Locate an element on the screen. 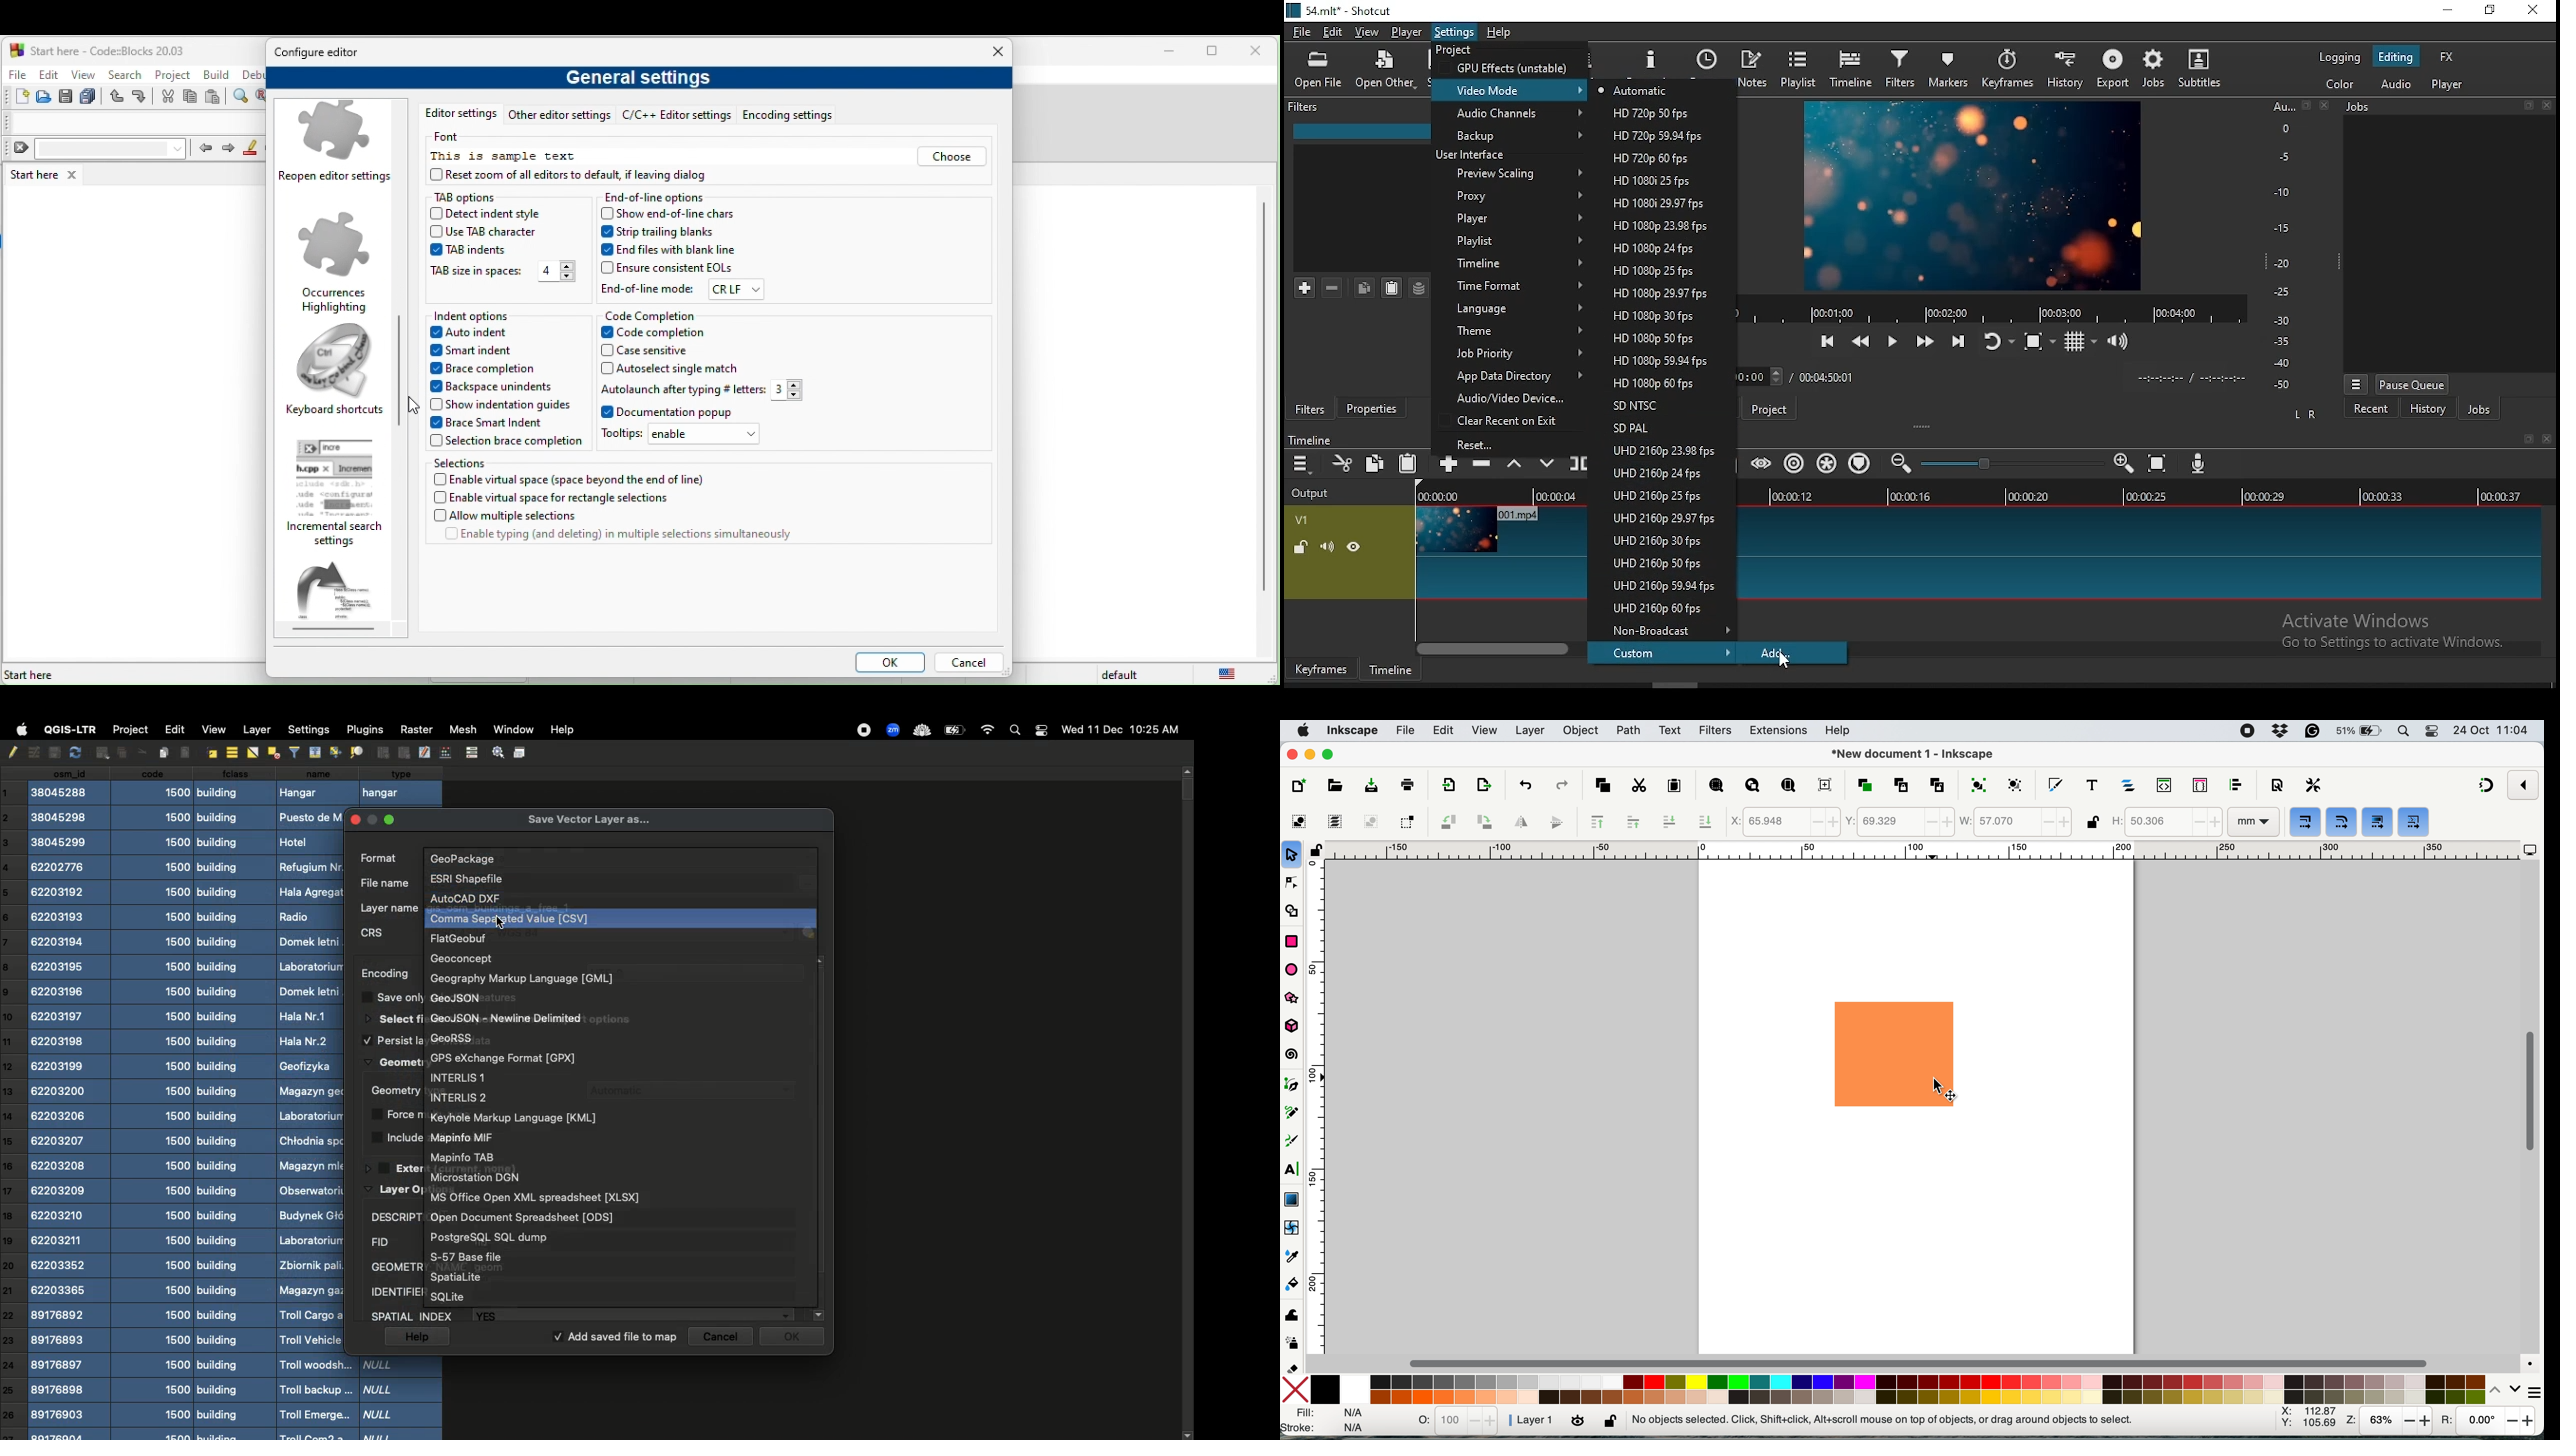 This screenshot has height=1456, width=2576. File name is located at coordinates (382, 882).